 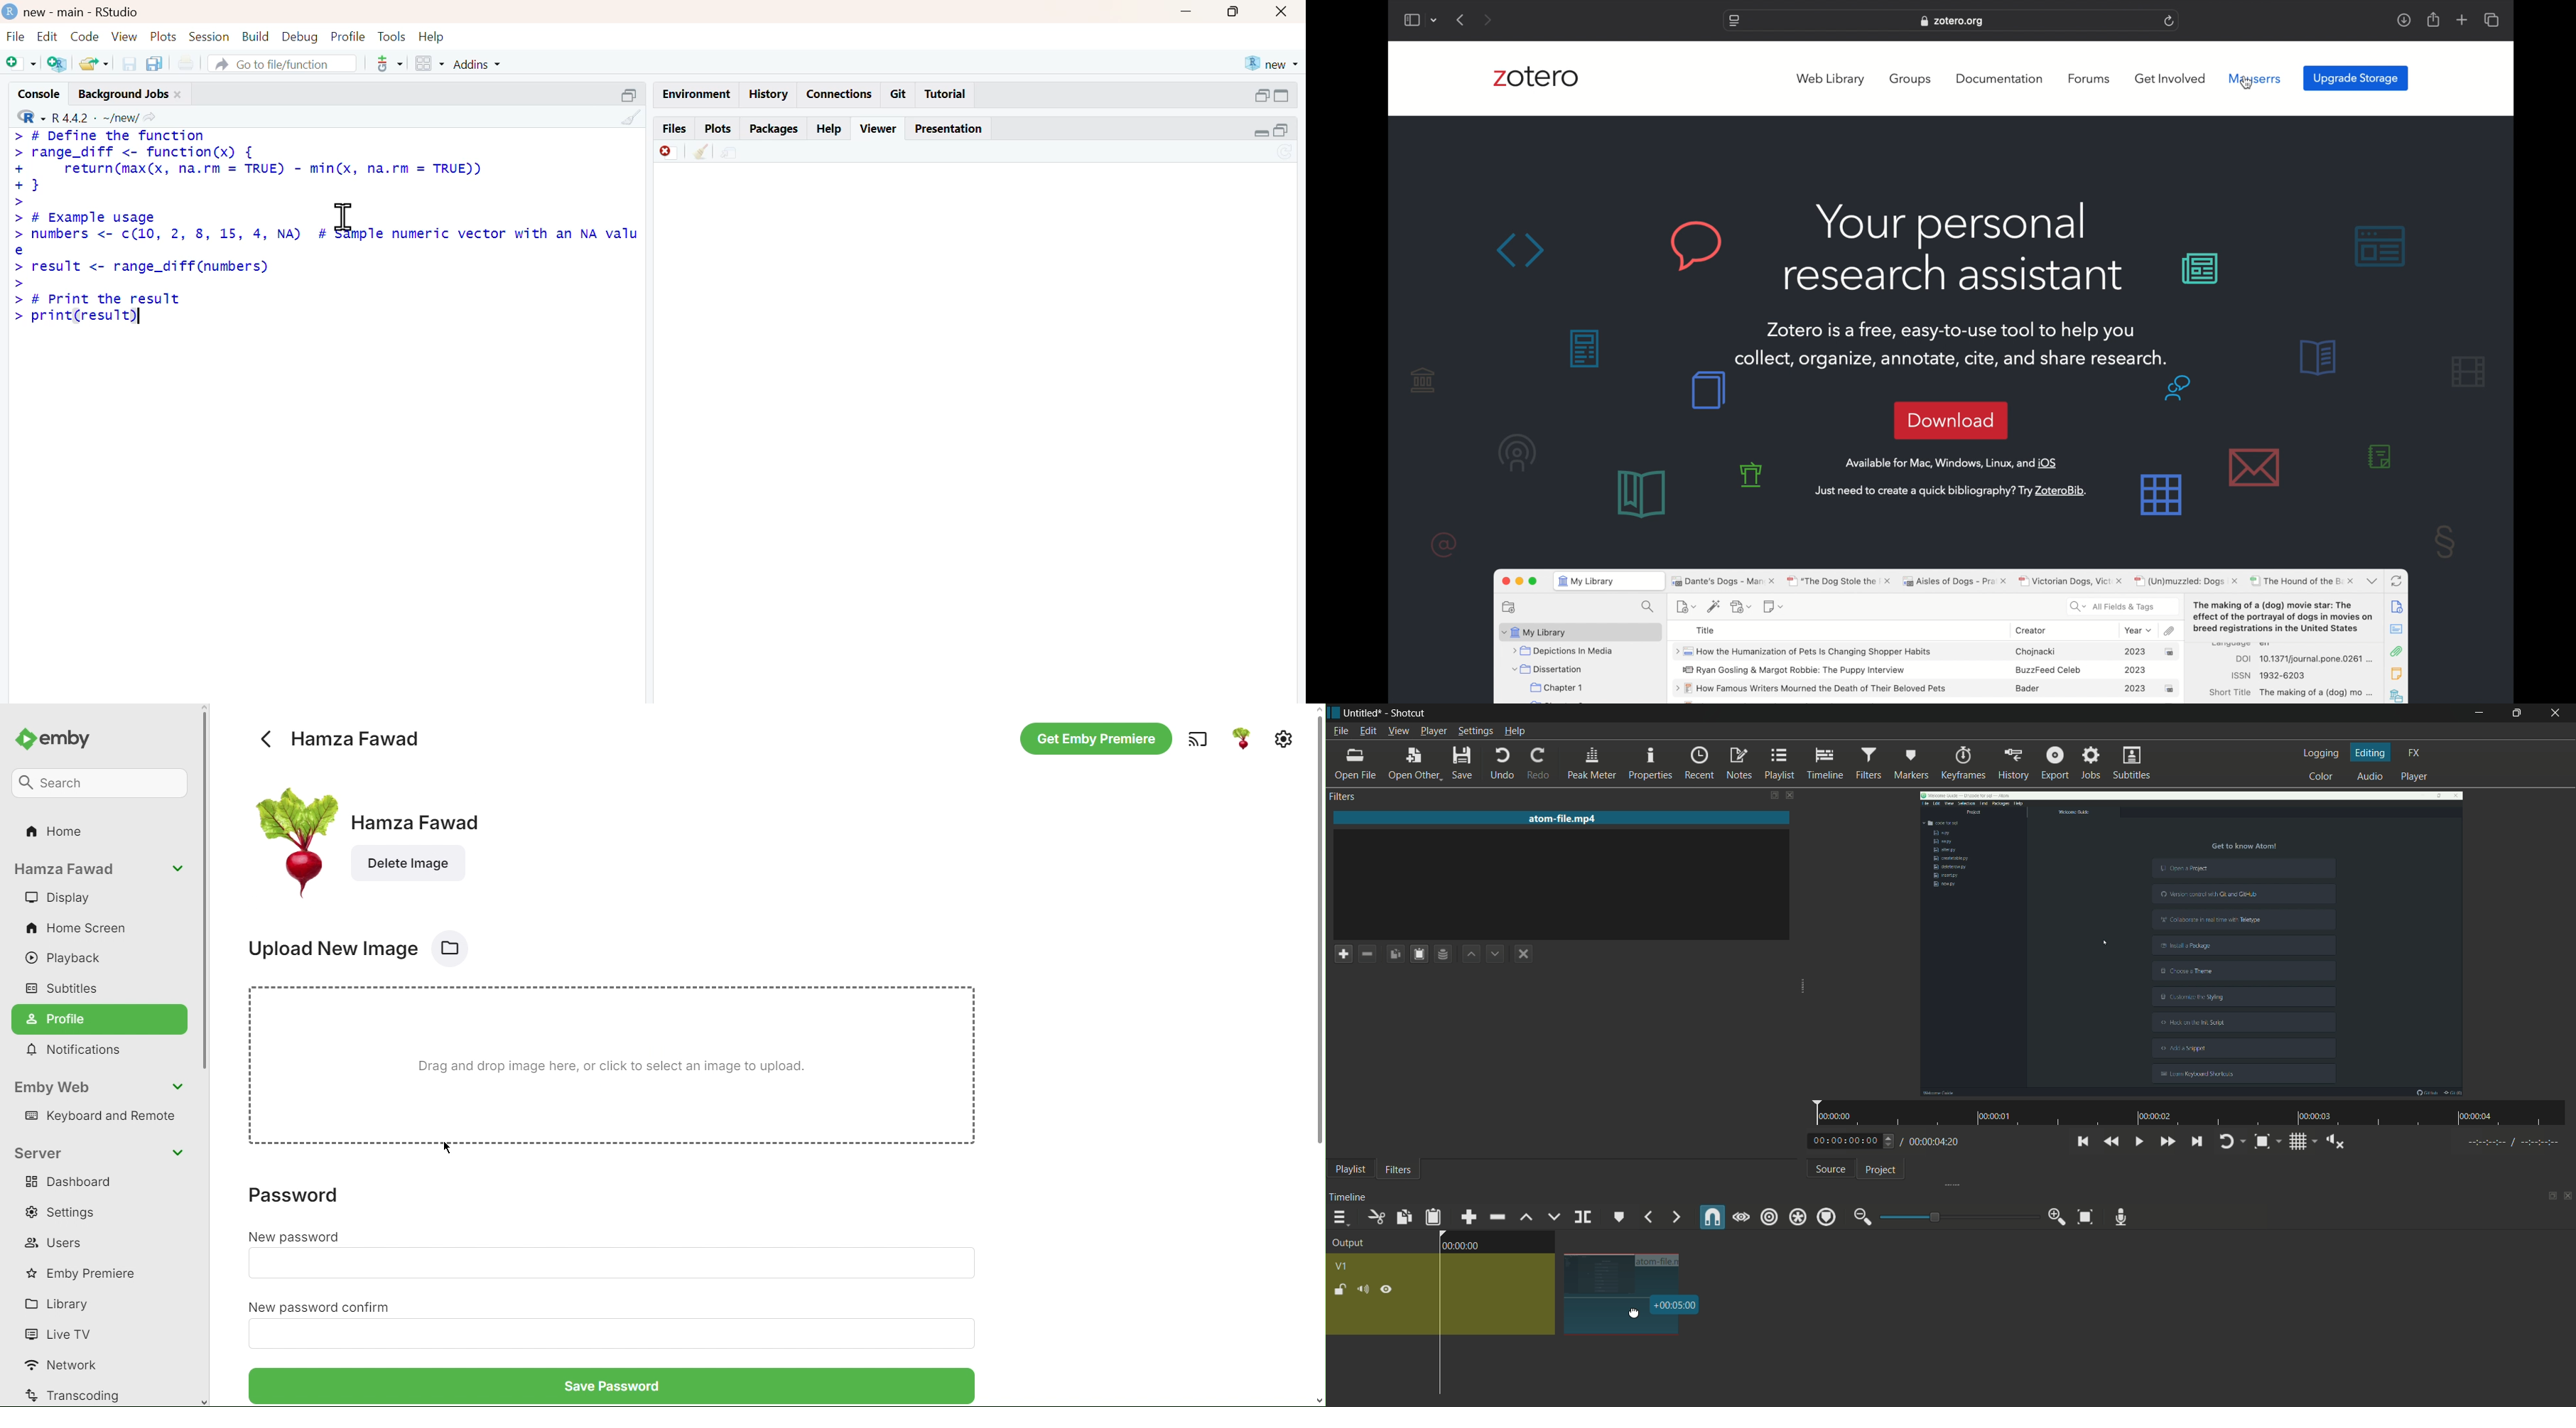 I want to click on clean, so click(x=702, y=151).